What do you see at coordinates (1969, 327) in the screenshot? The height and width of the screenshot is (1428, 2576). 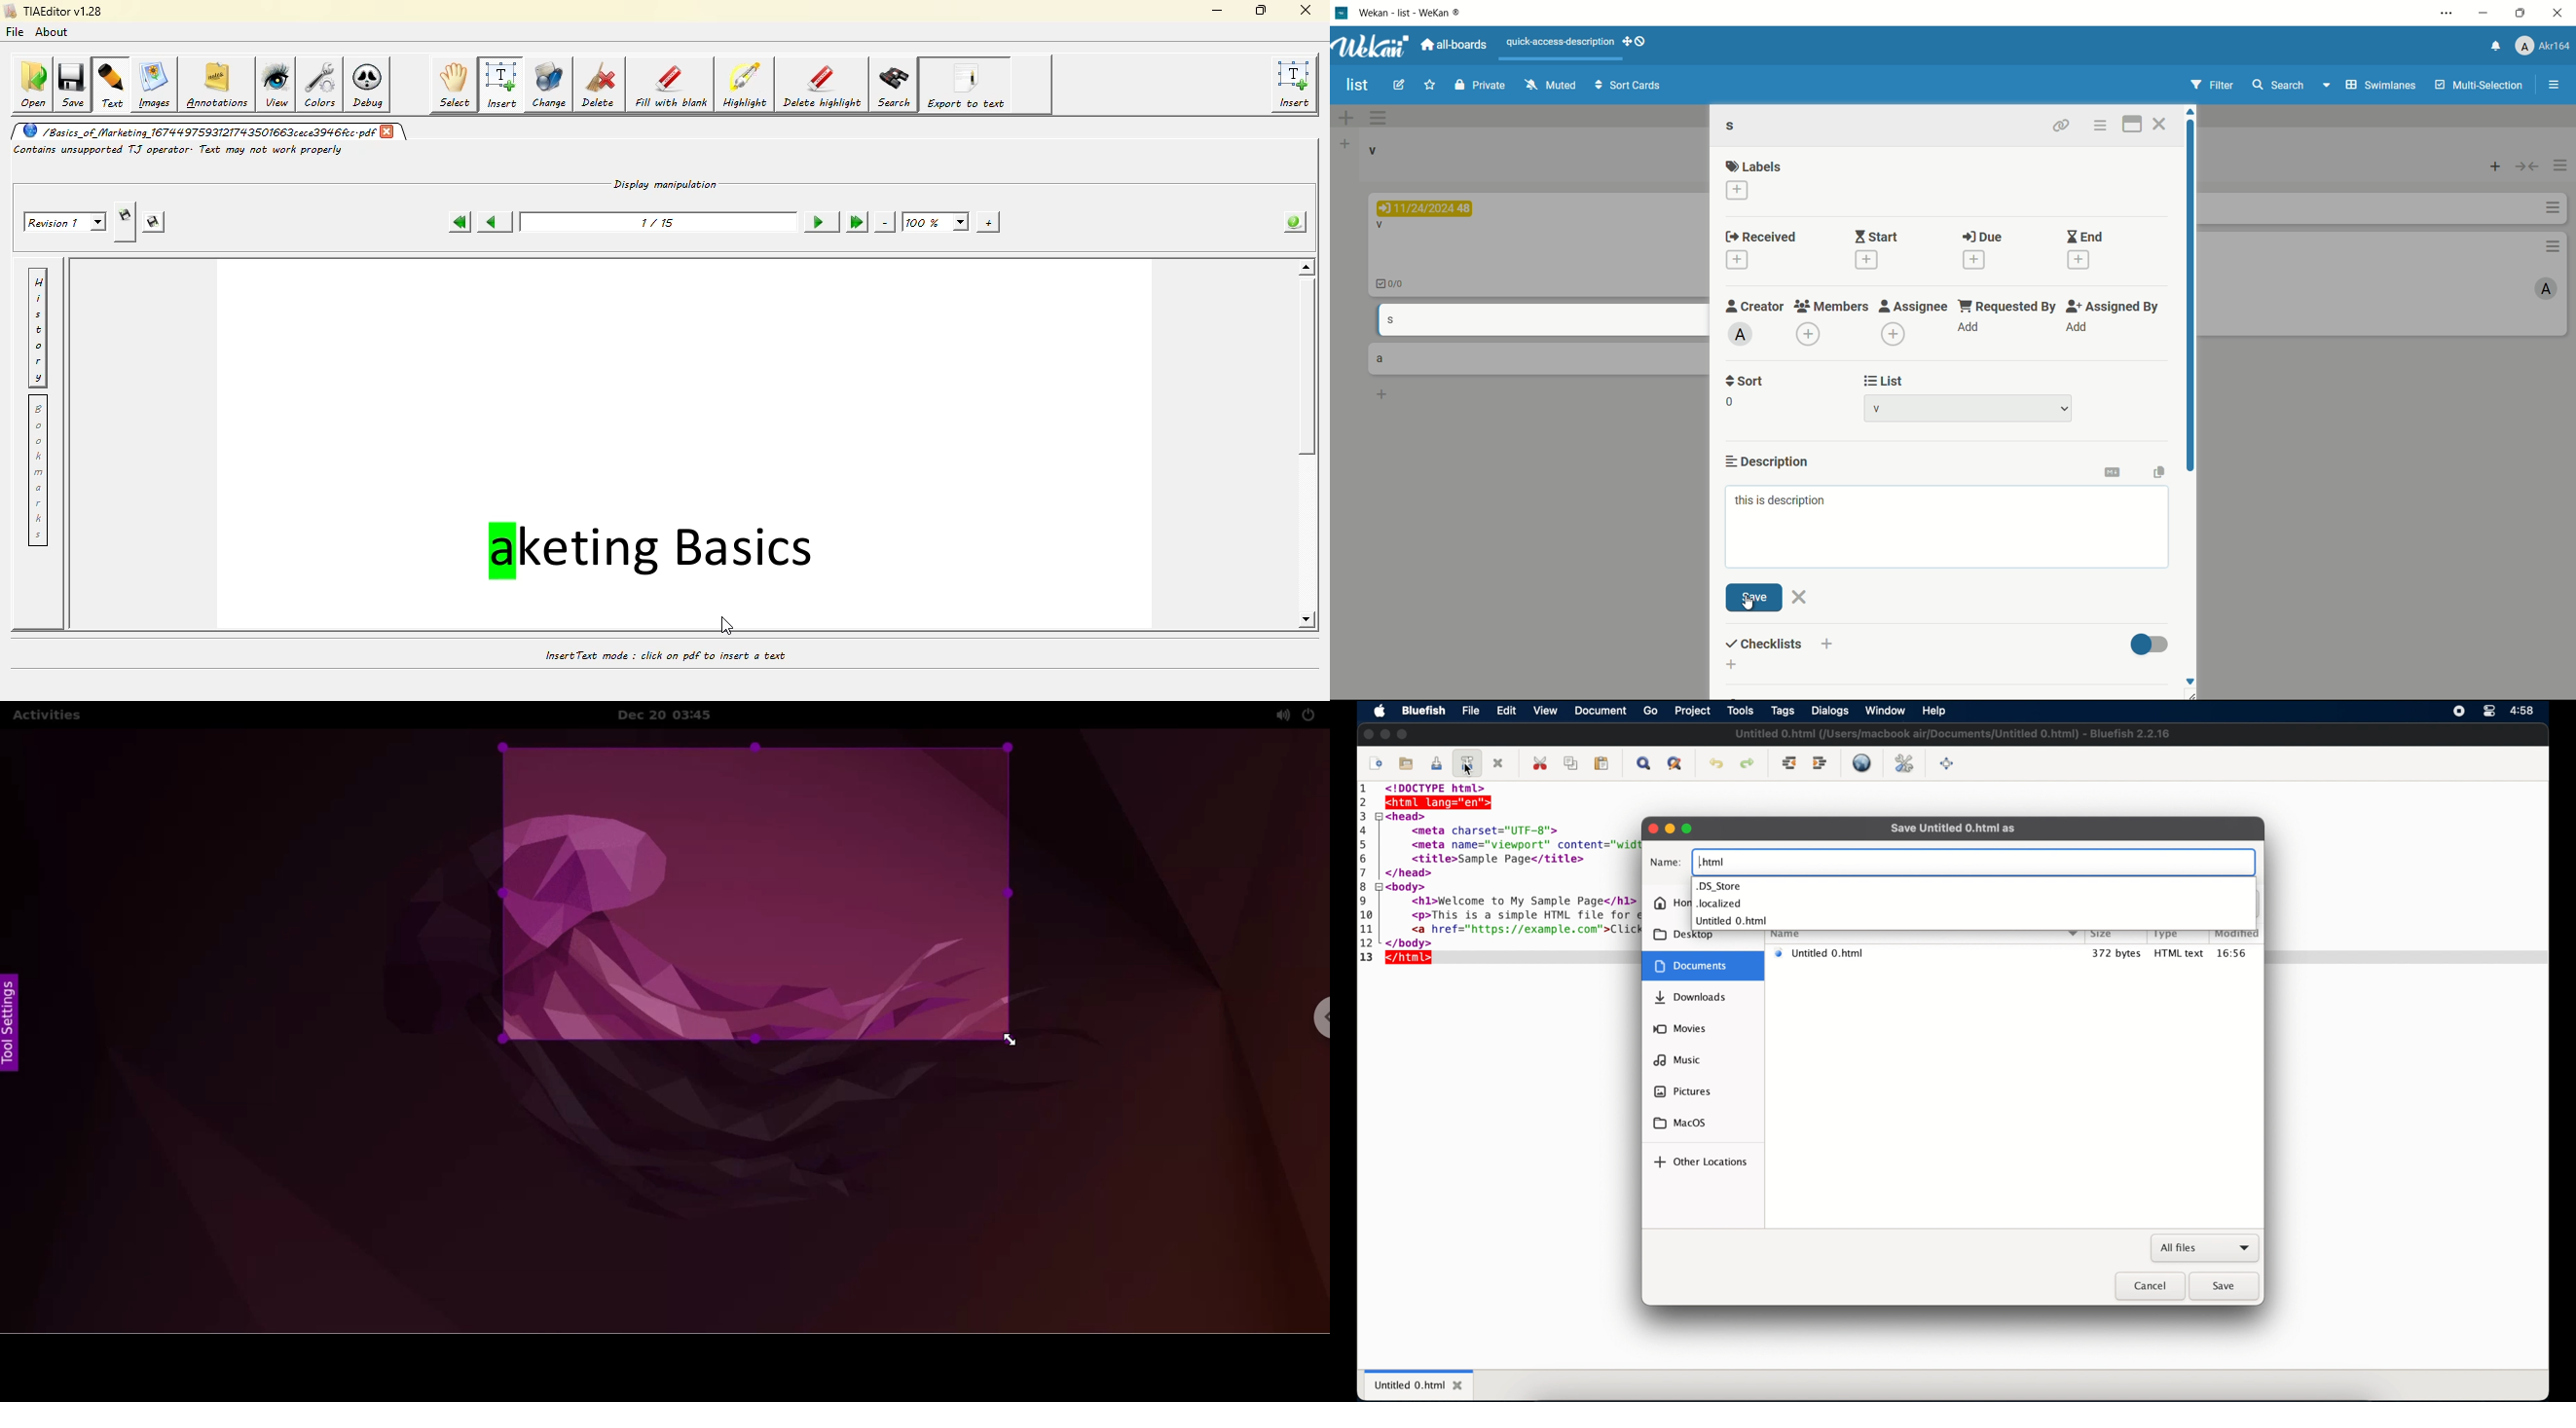 I see `add` at bounding box center [1969, 327].